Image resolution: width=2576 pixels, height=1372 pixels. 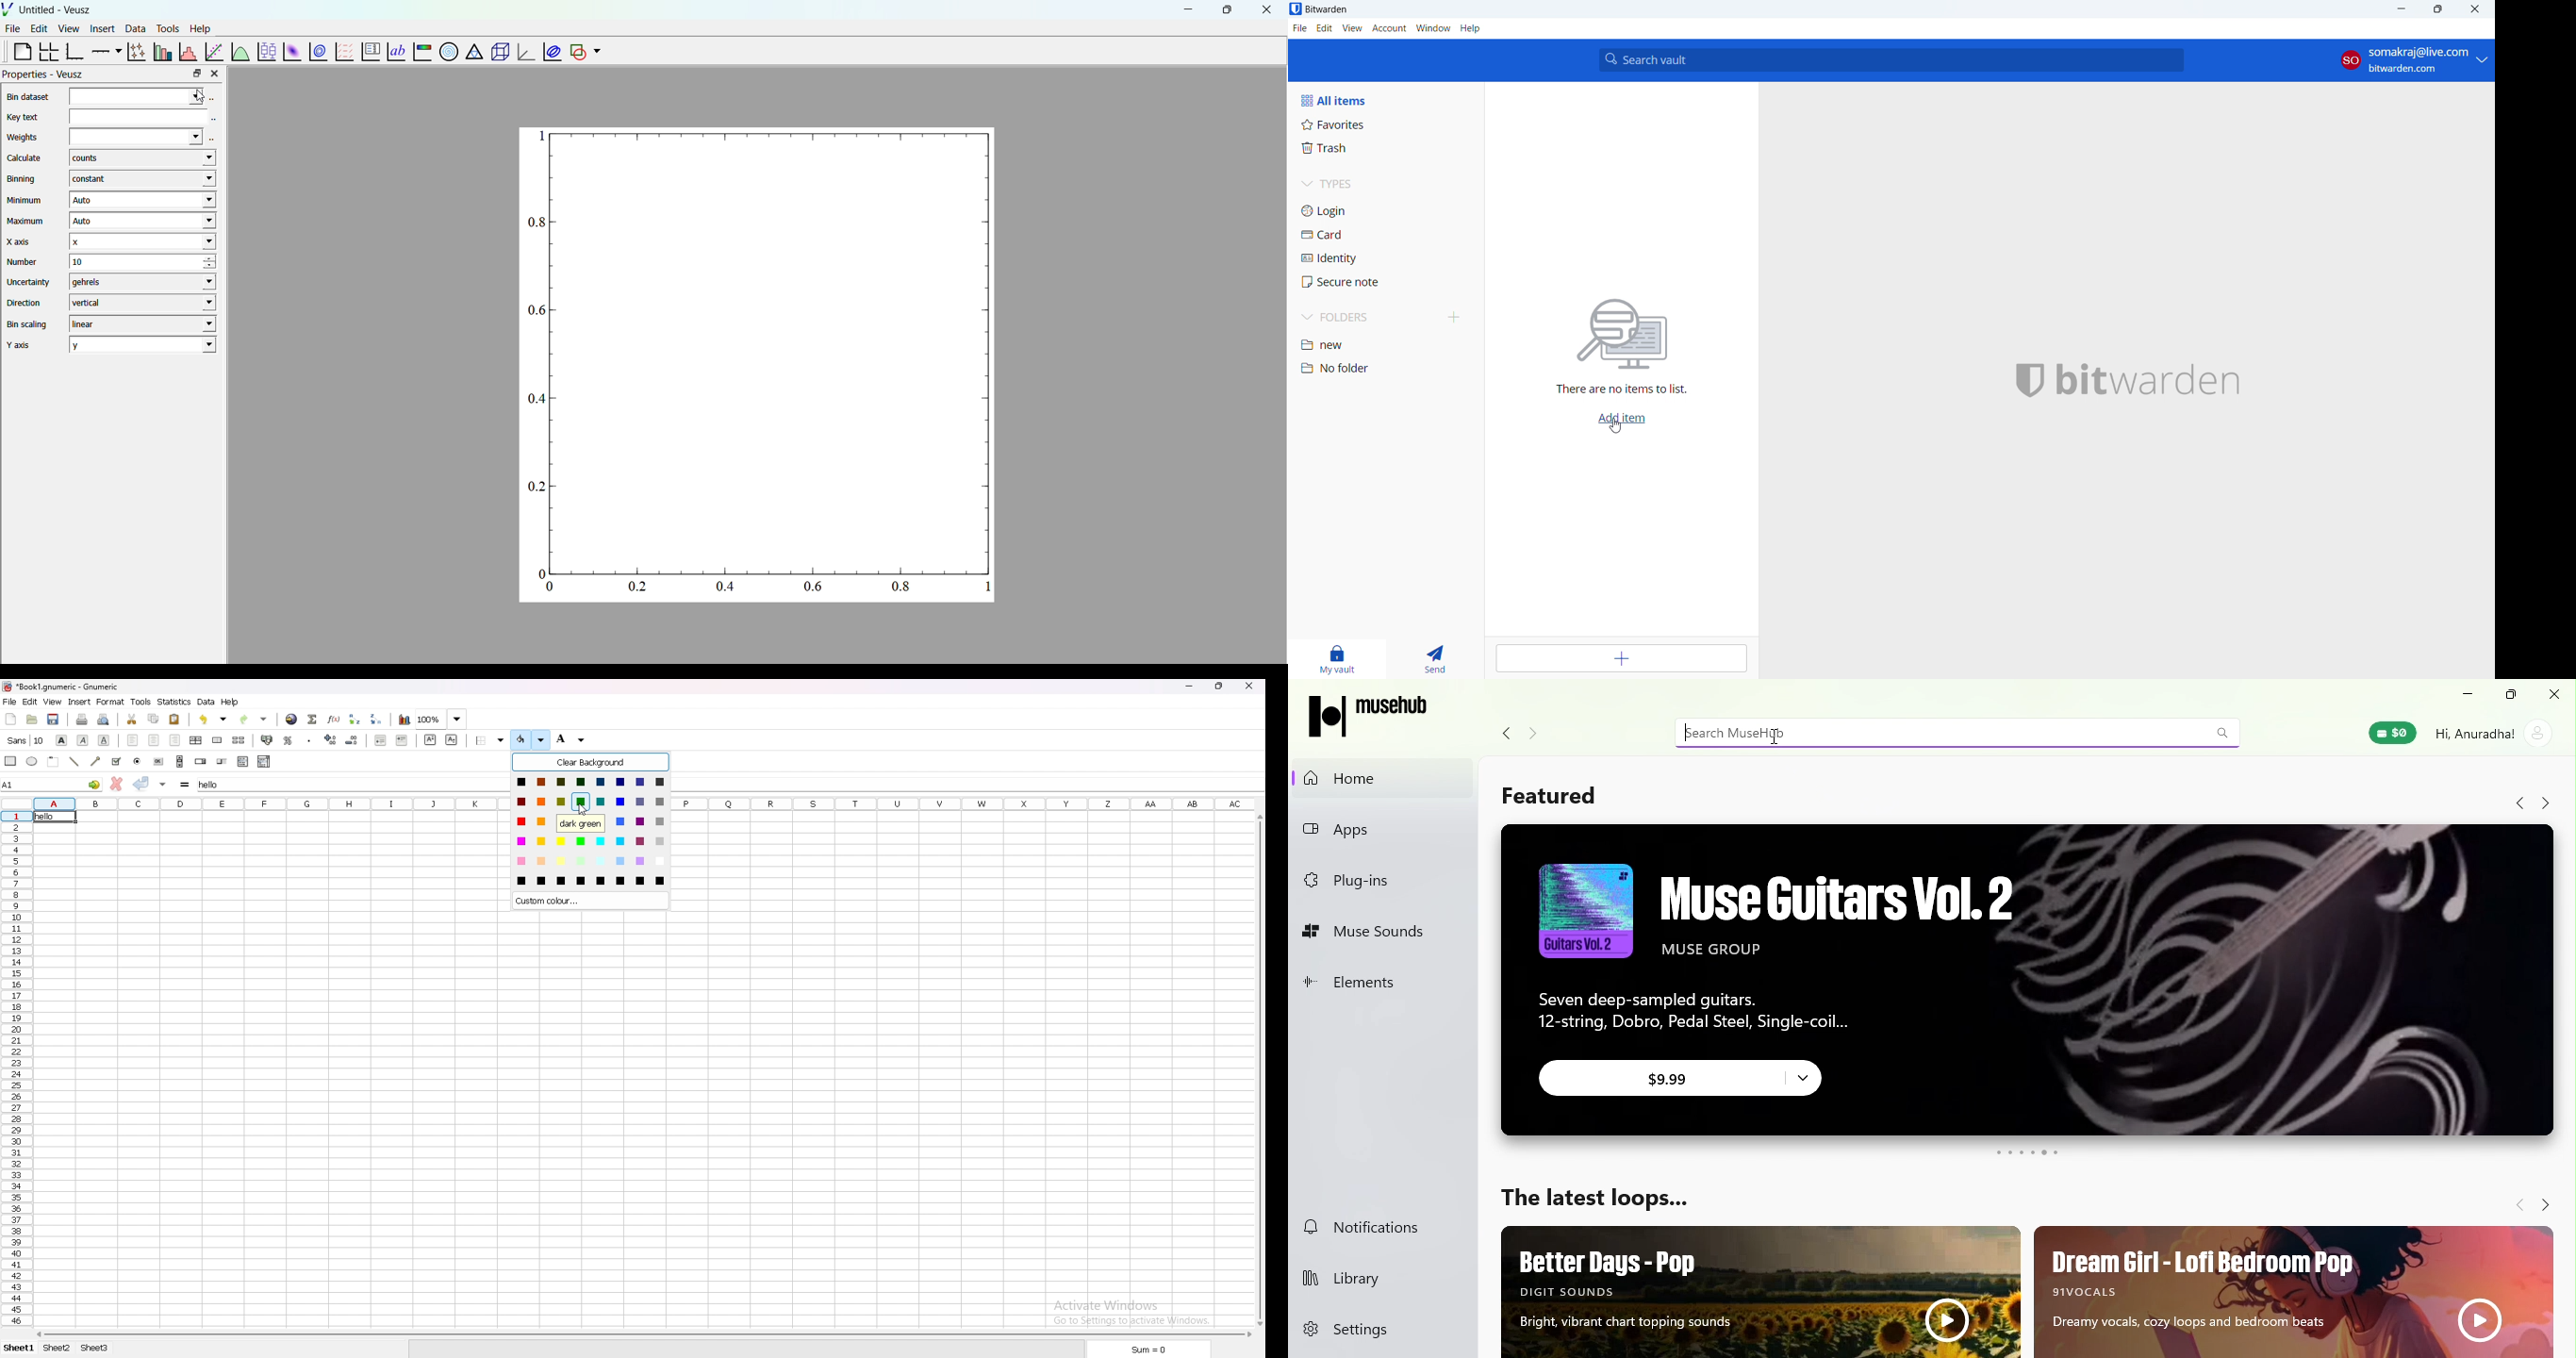 I want to click on increase indent, so click(x=402, y=740).